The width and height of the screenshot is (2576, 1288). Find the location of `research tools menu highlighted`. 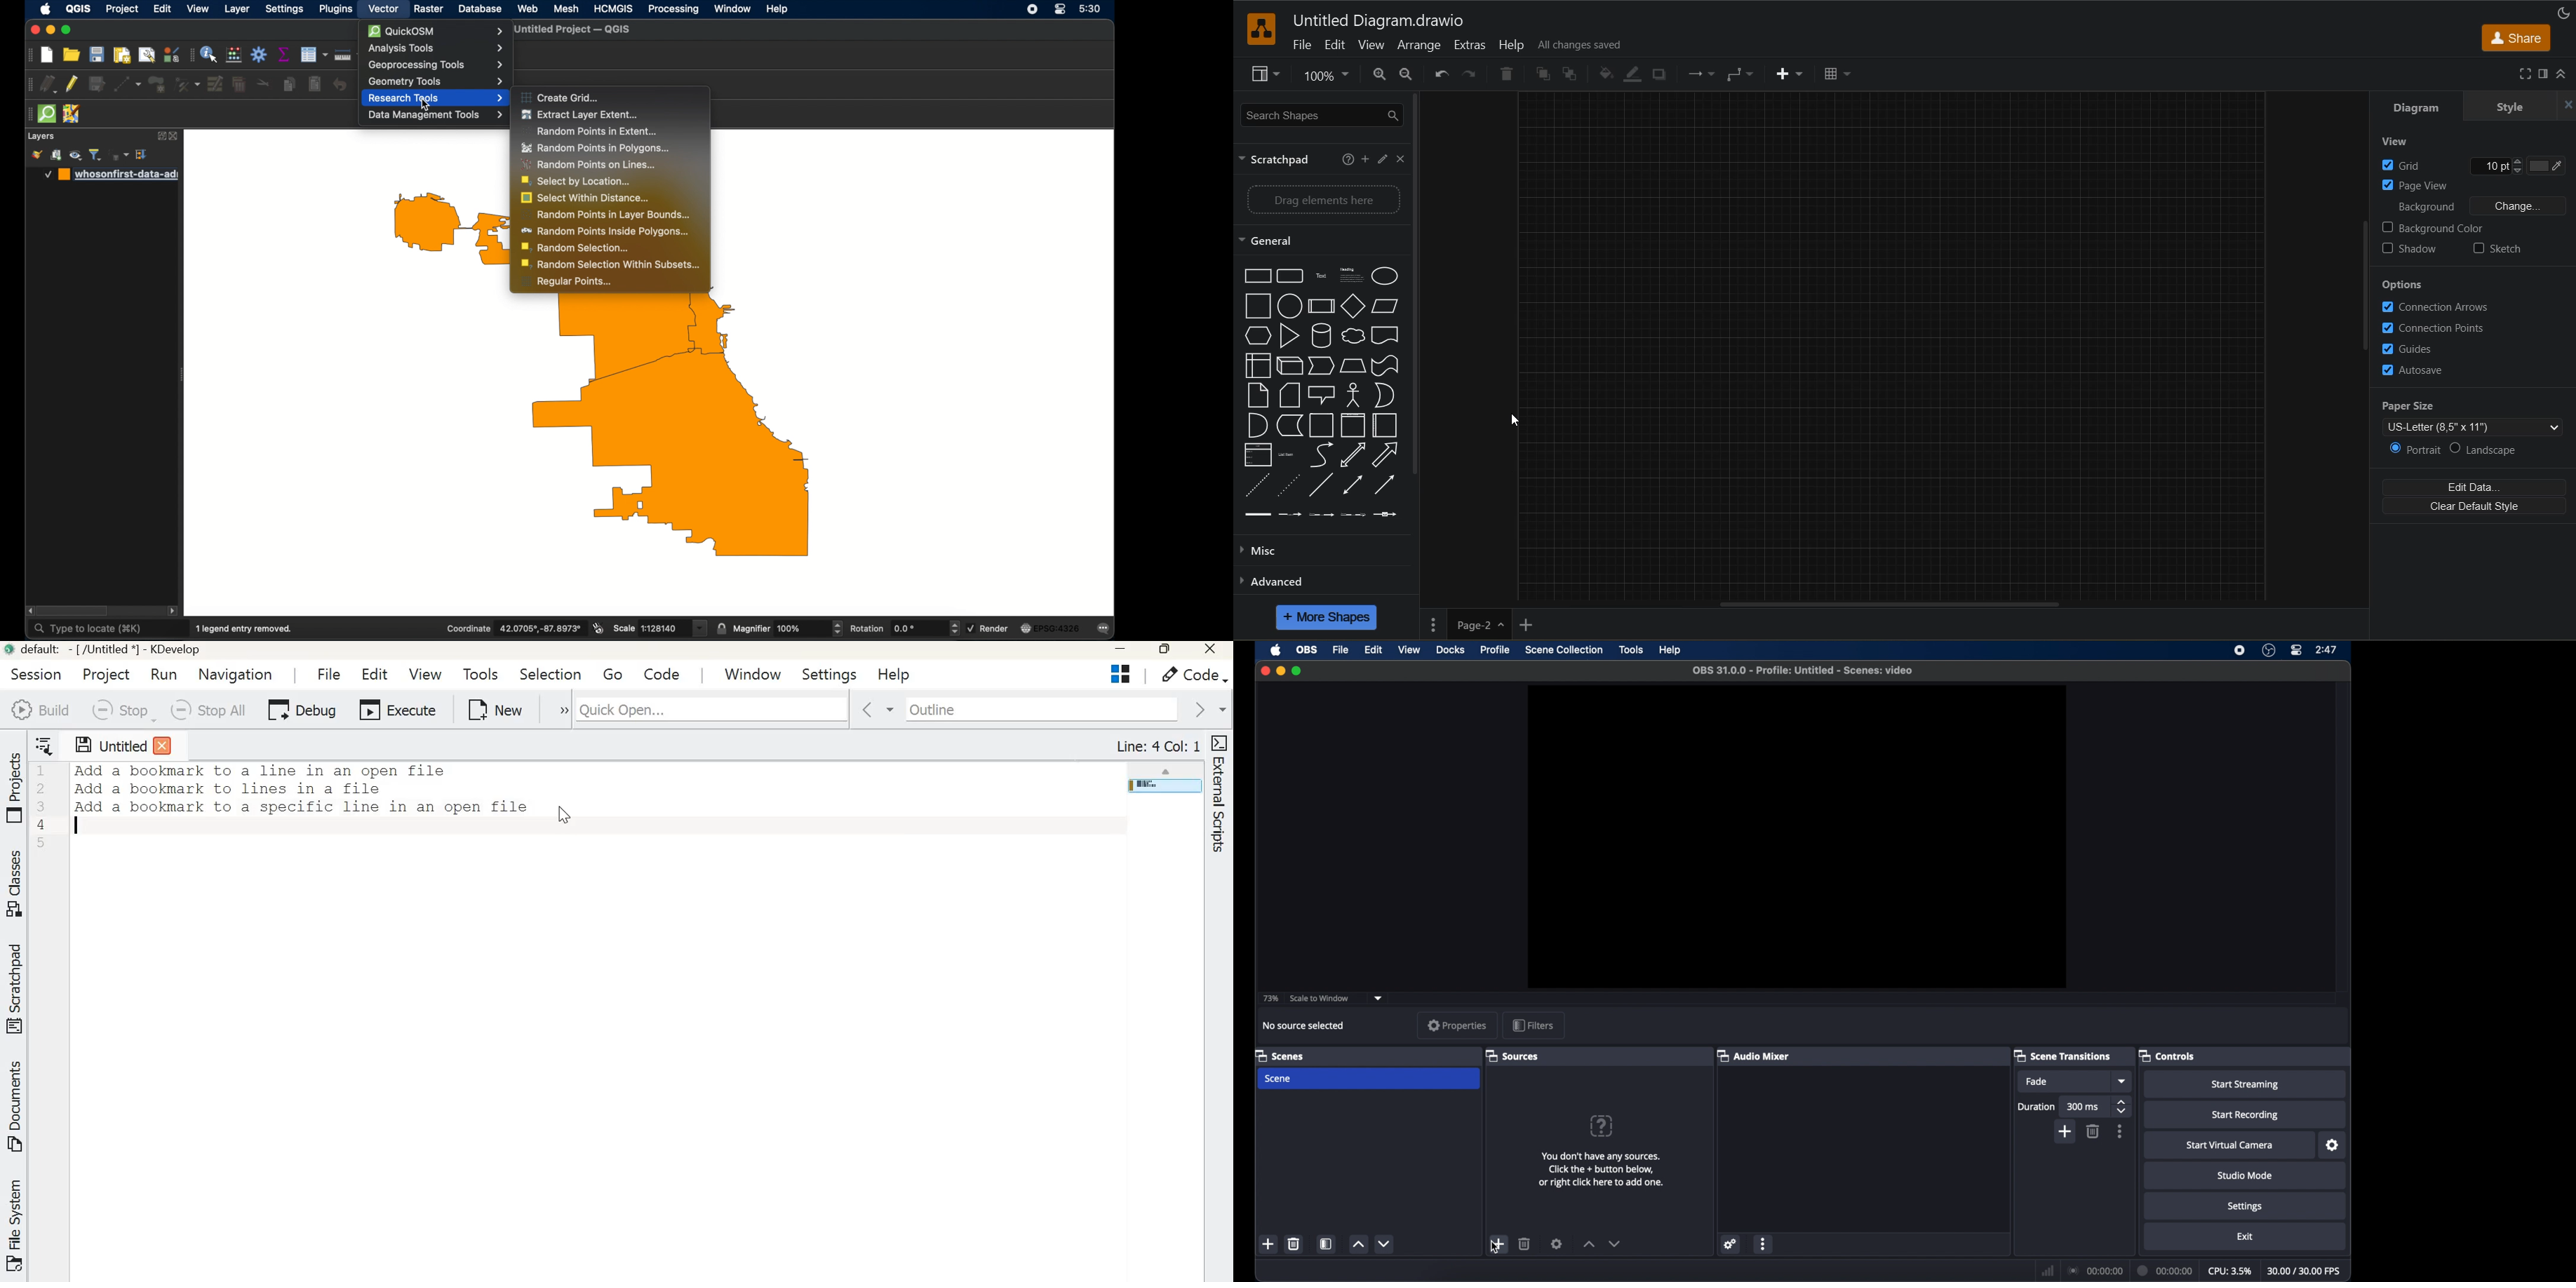

research tools menu highlighted is located at coordinates (436, 99).